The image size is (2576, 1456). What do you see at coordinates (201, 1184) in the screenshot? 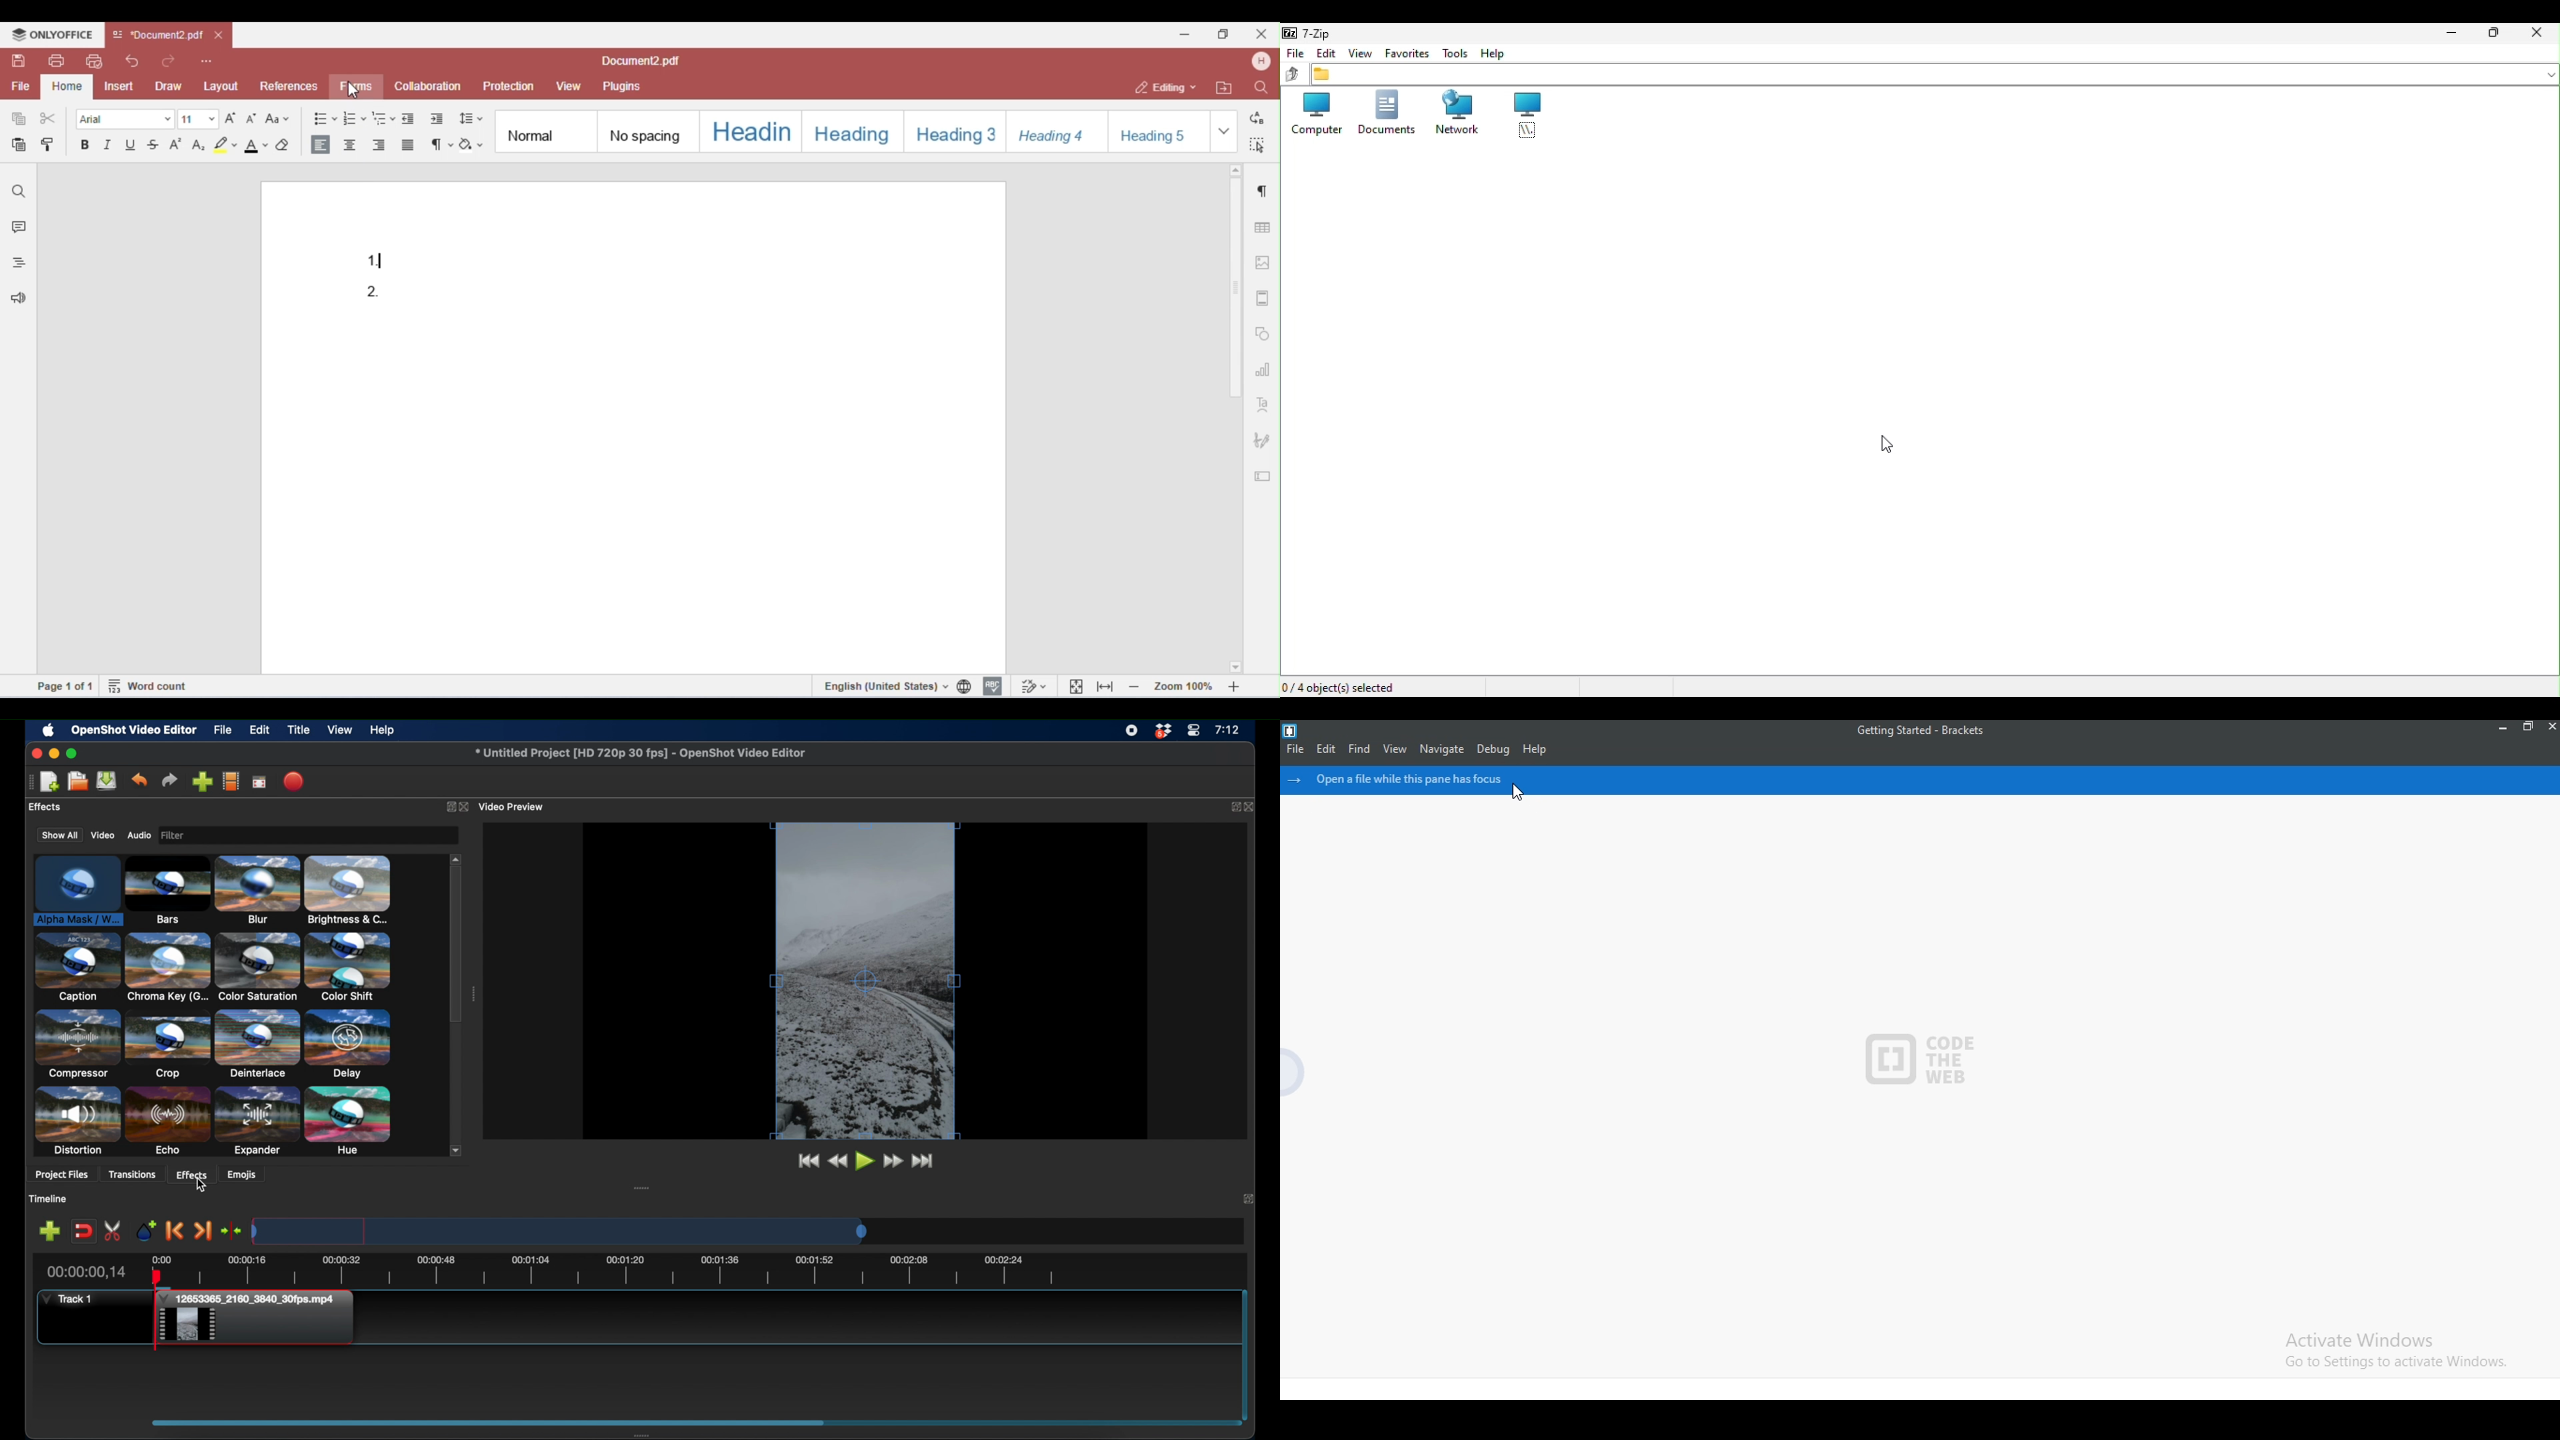
I see `Cursor` at bounding box center [201, 1184].